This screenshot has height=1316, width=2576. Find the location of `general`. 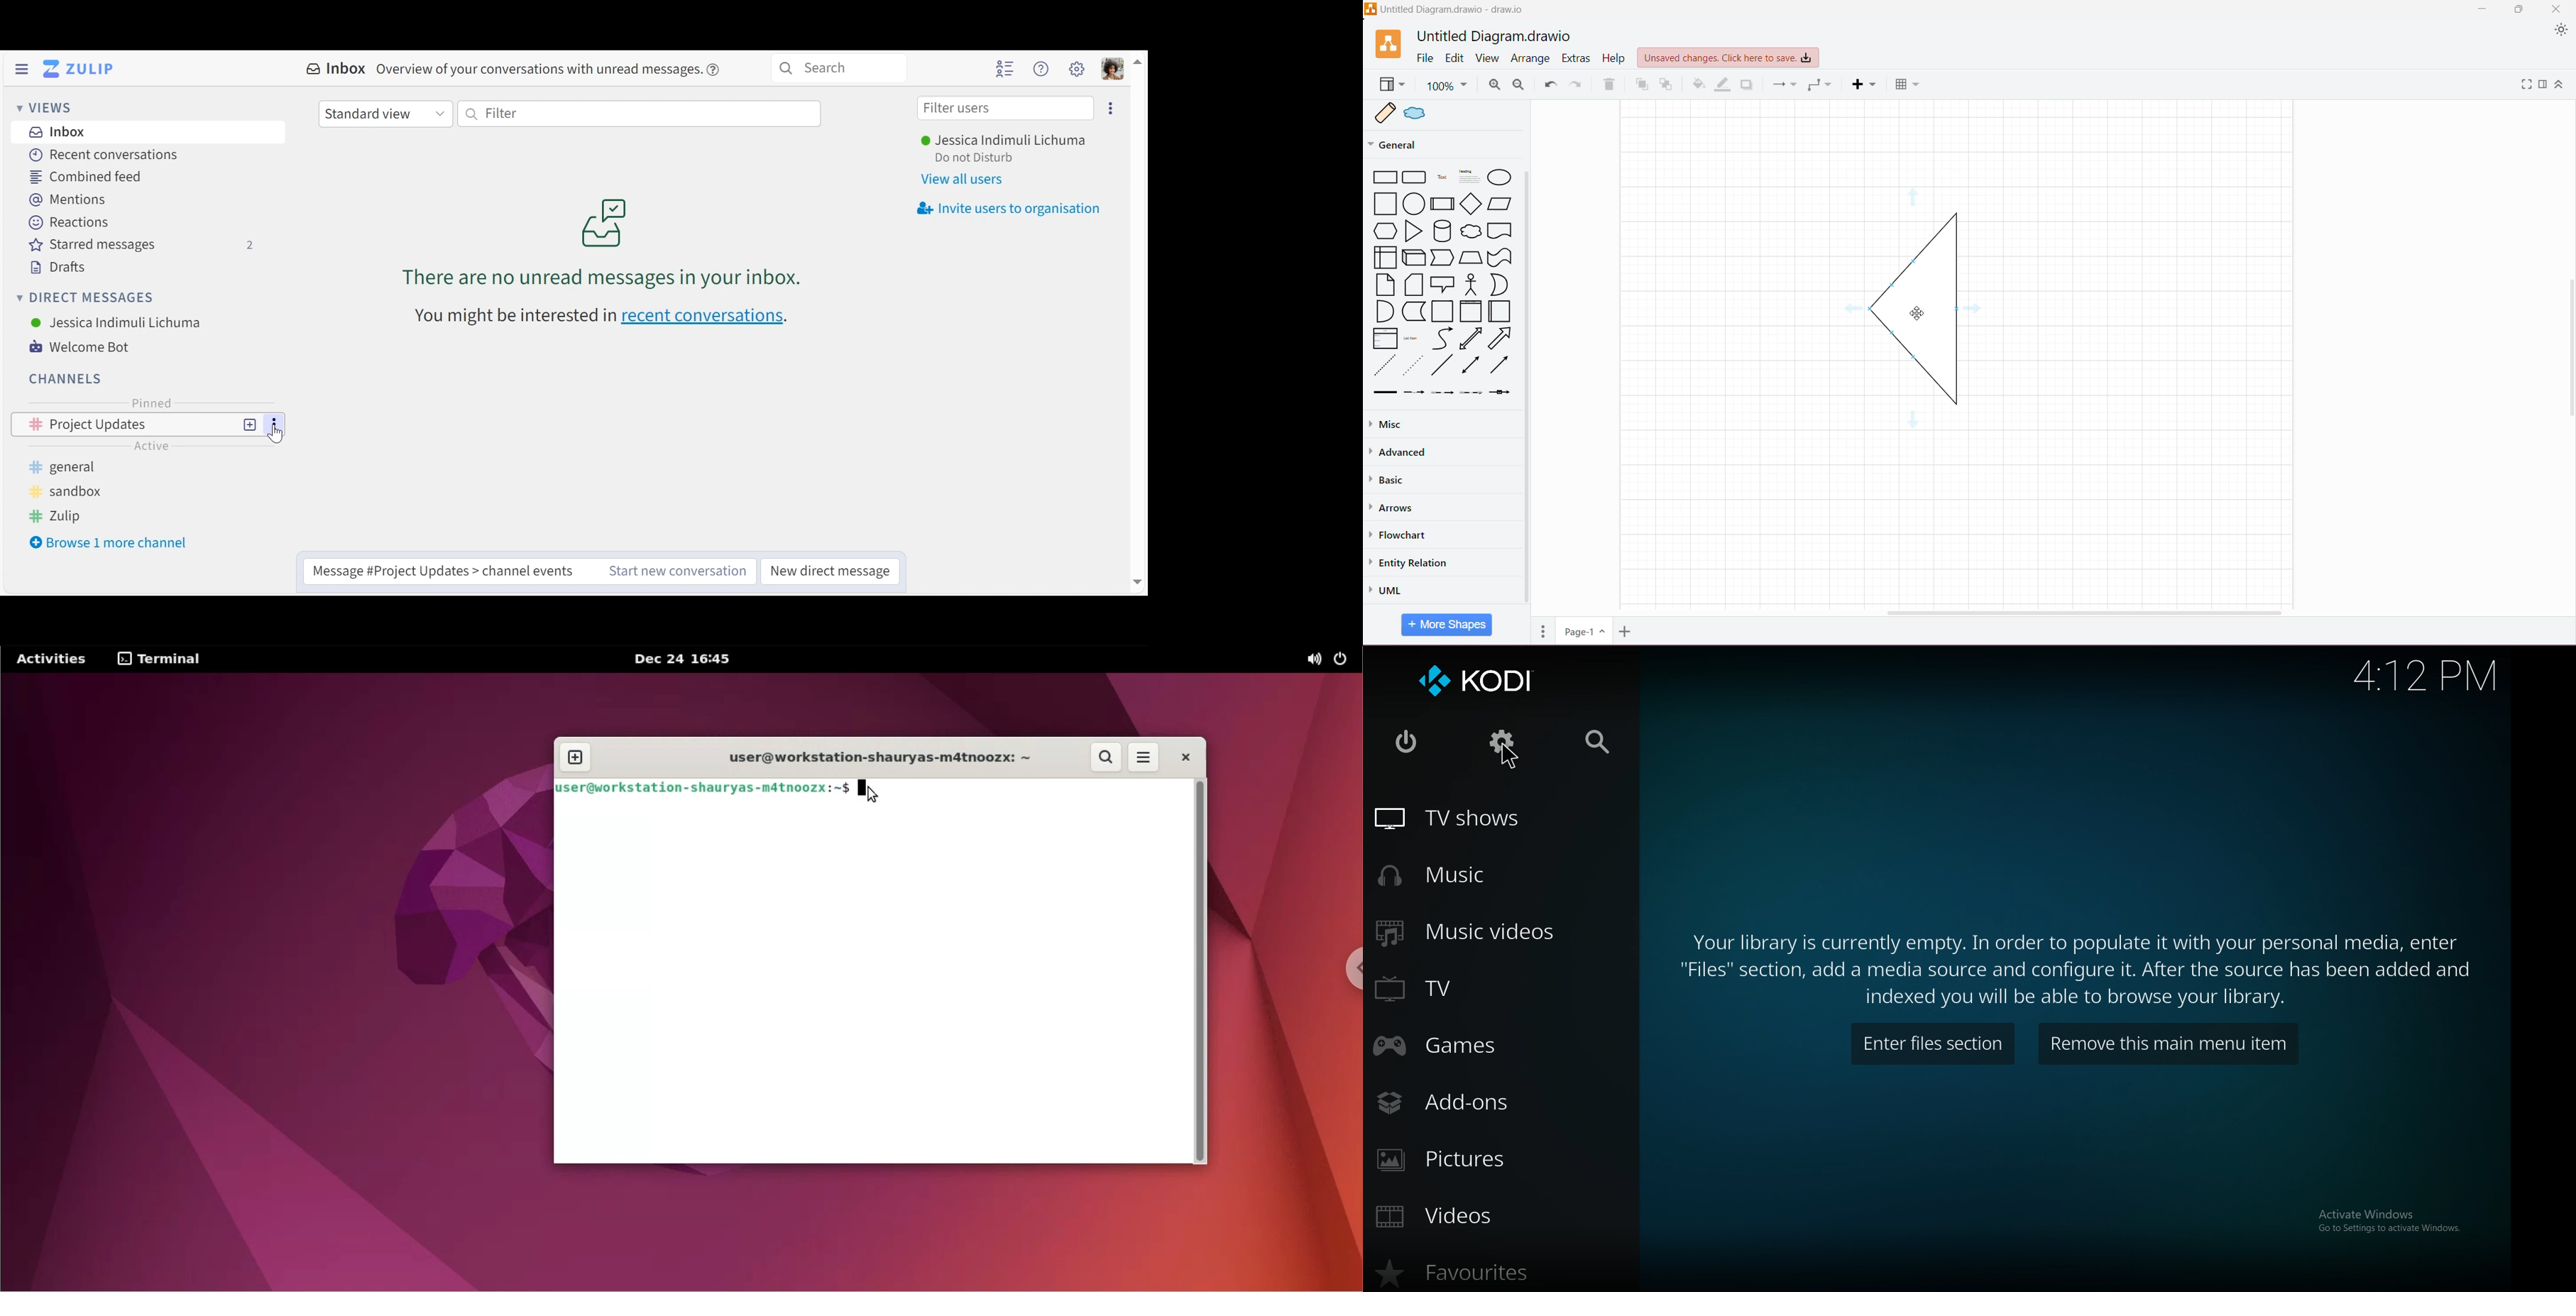

general is located at coordinates (71, 467).